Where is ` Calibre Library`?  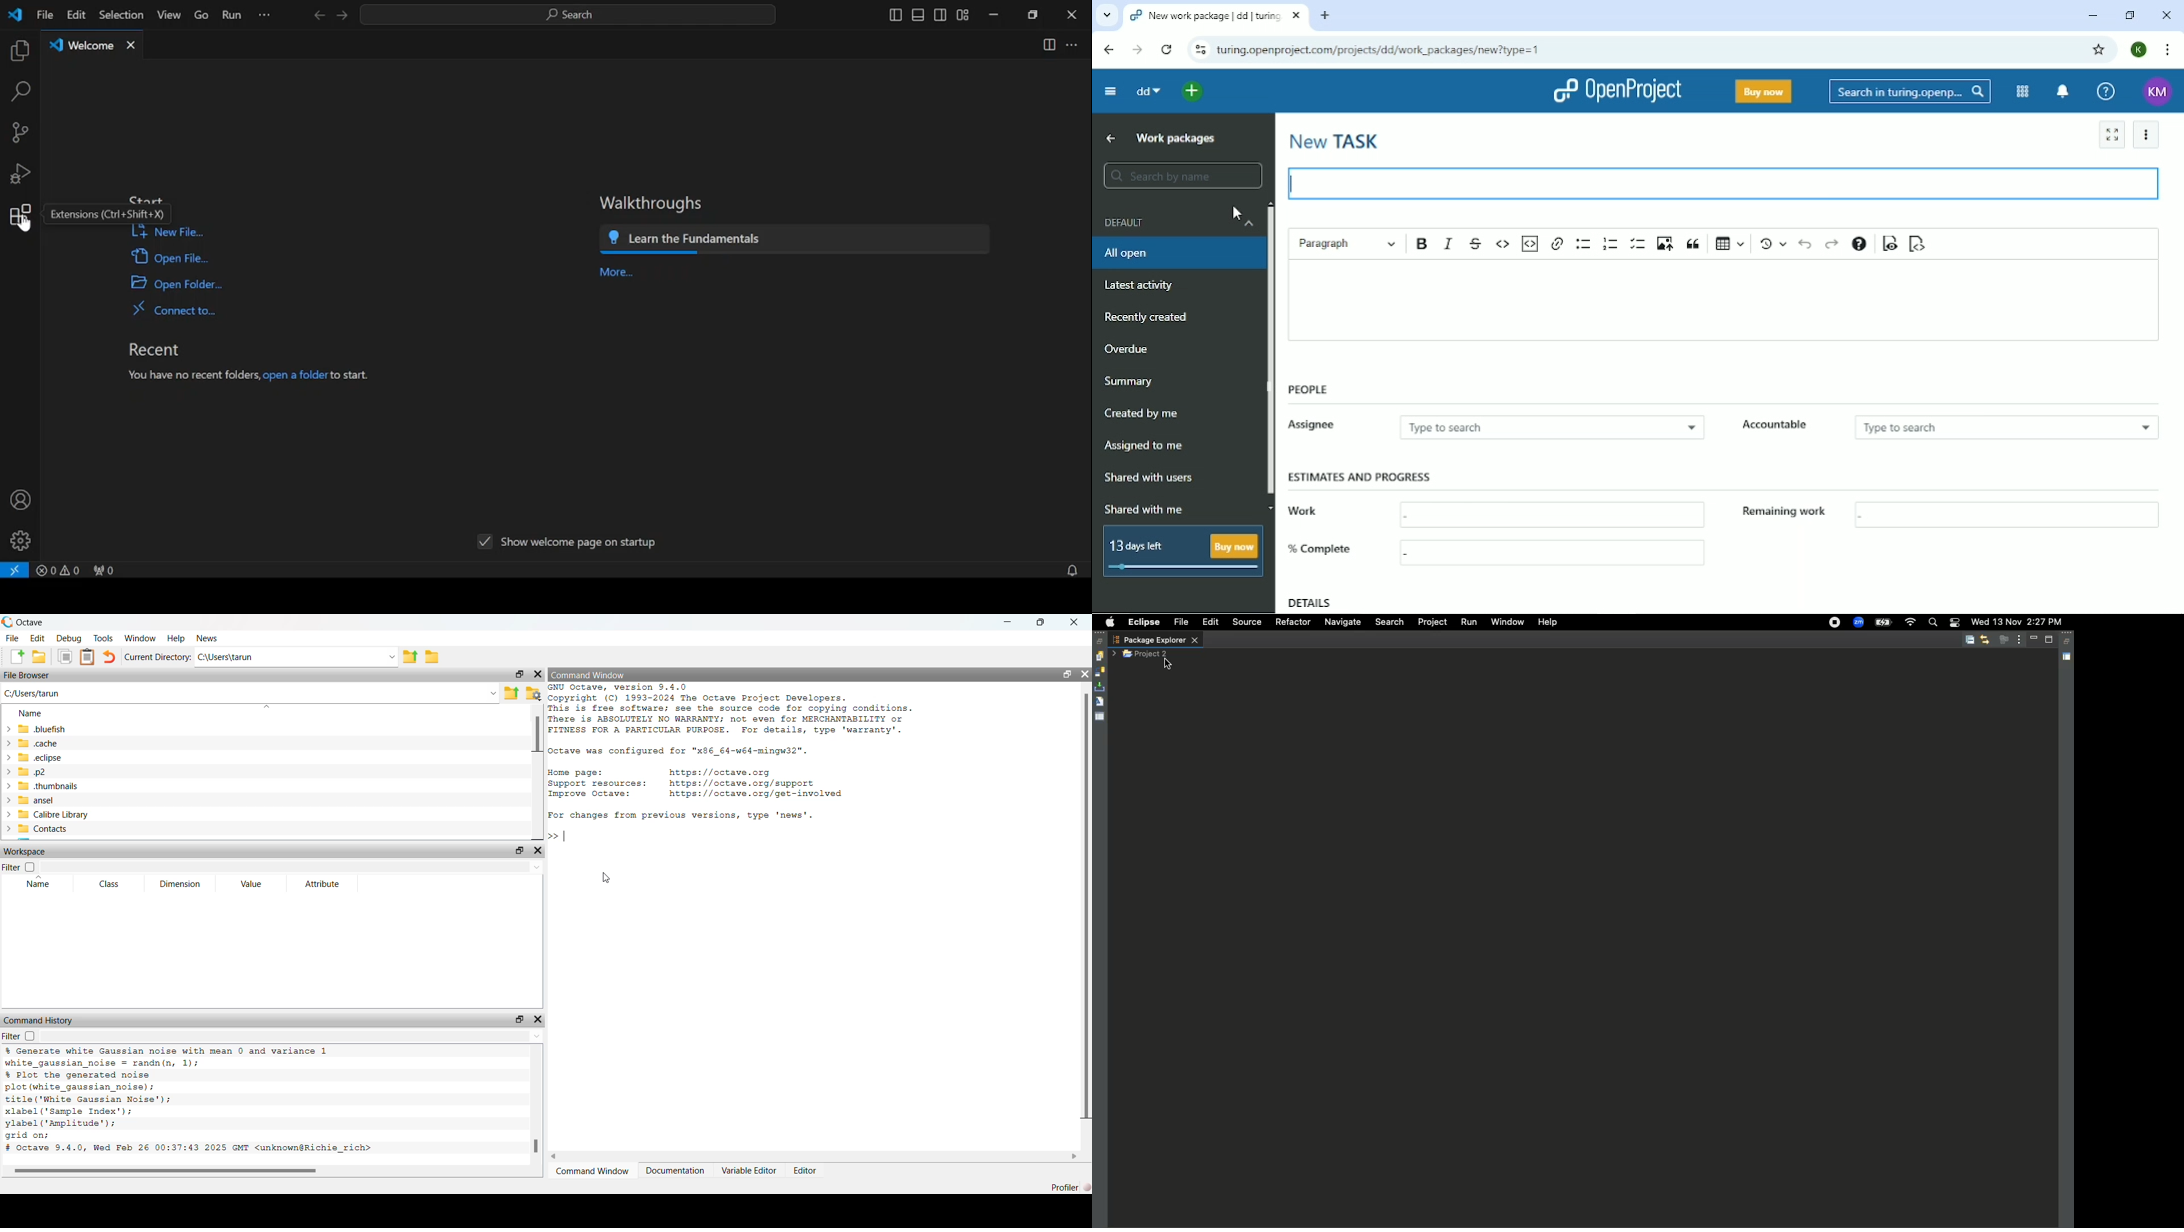  Calibre Library is located at coordinates (48, 815).